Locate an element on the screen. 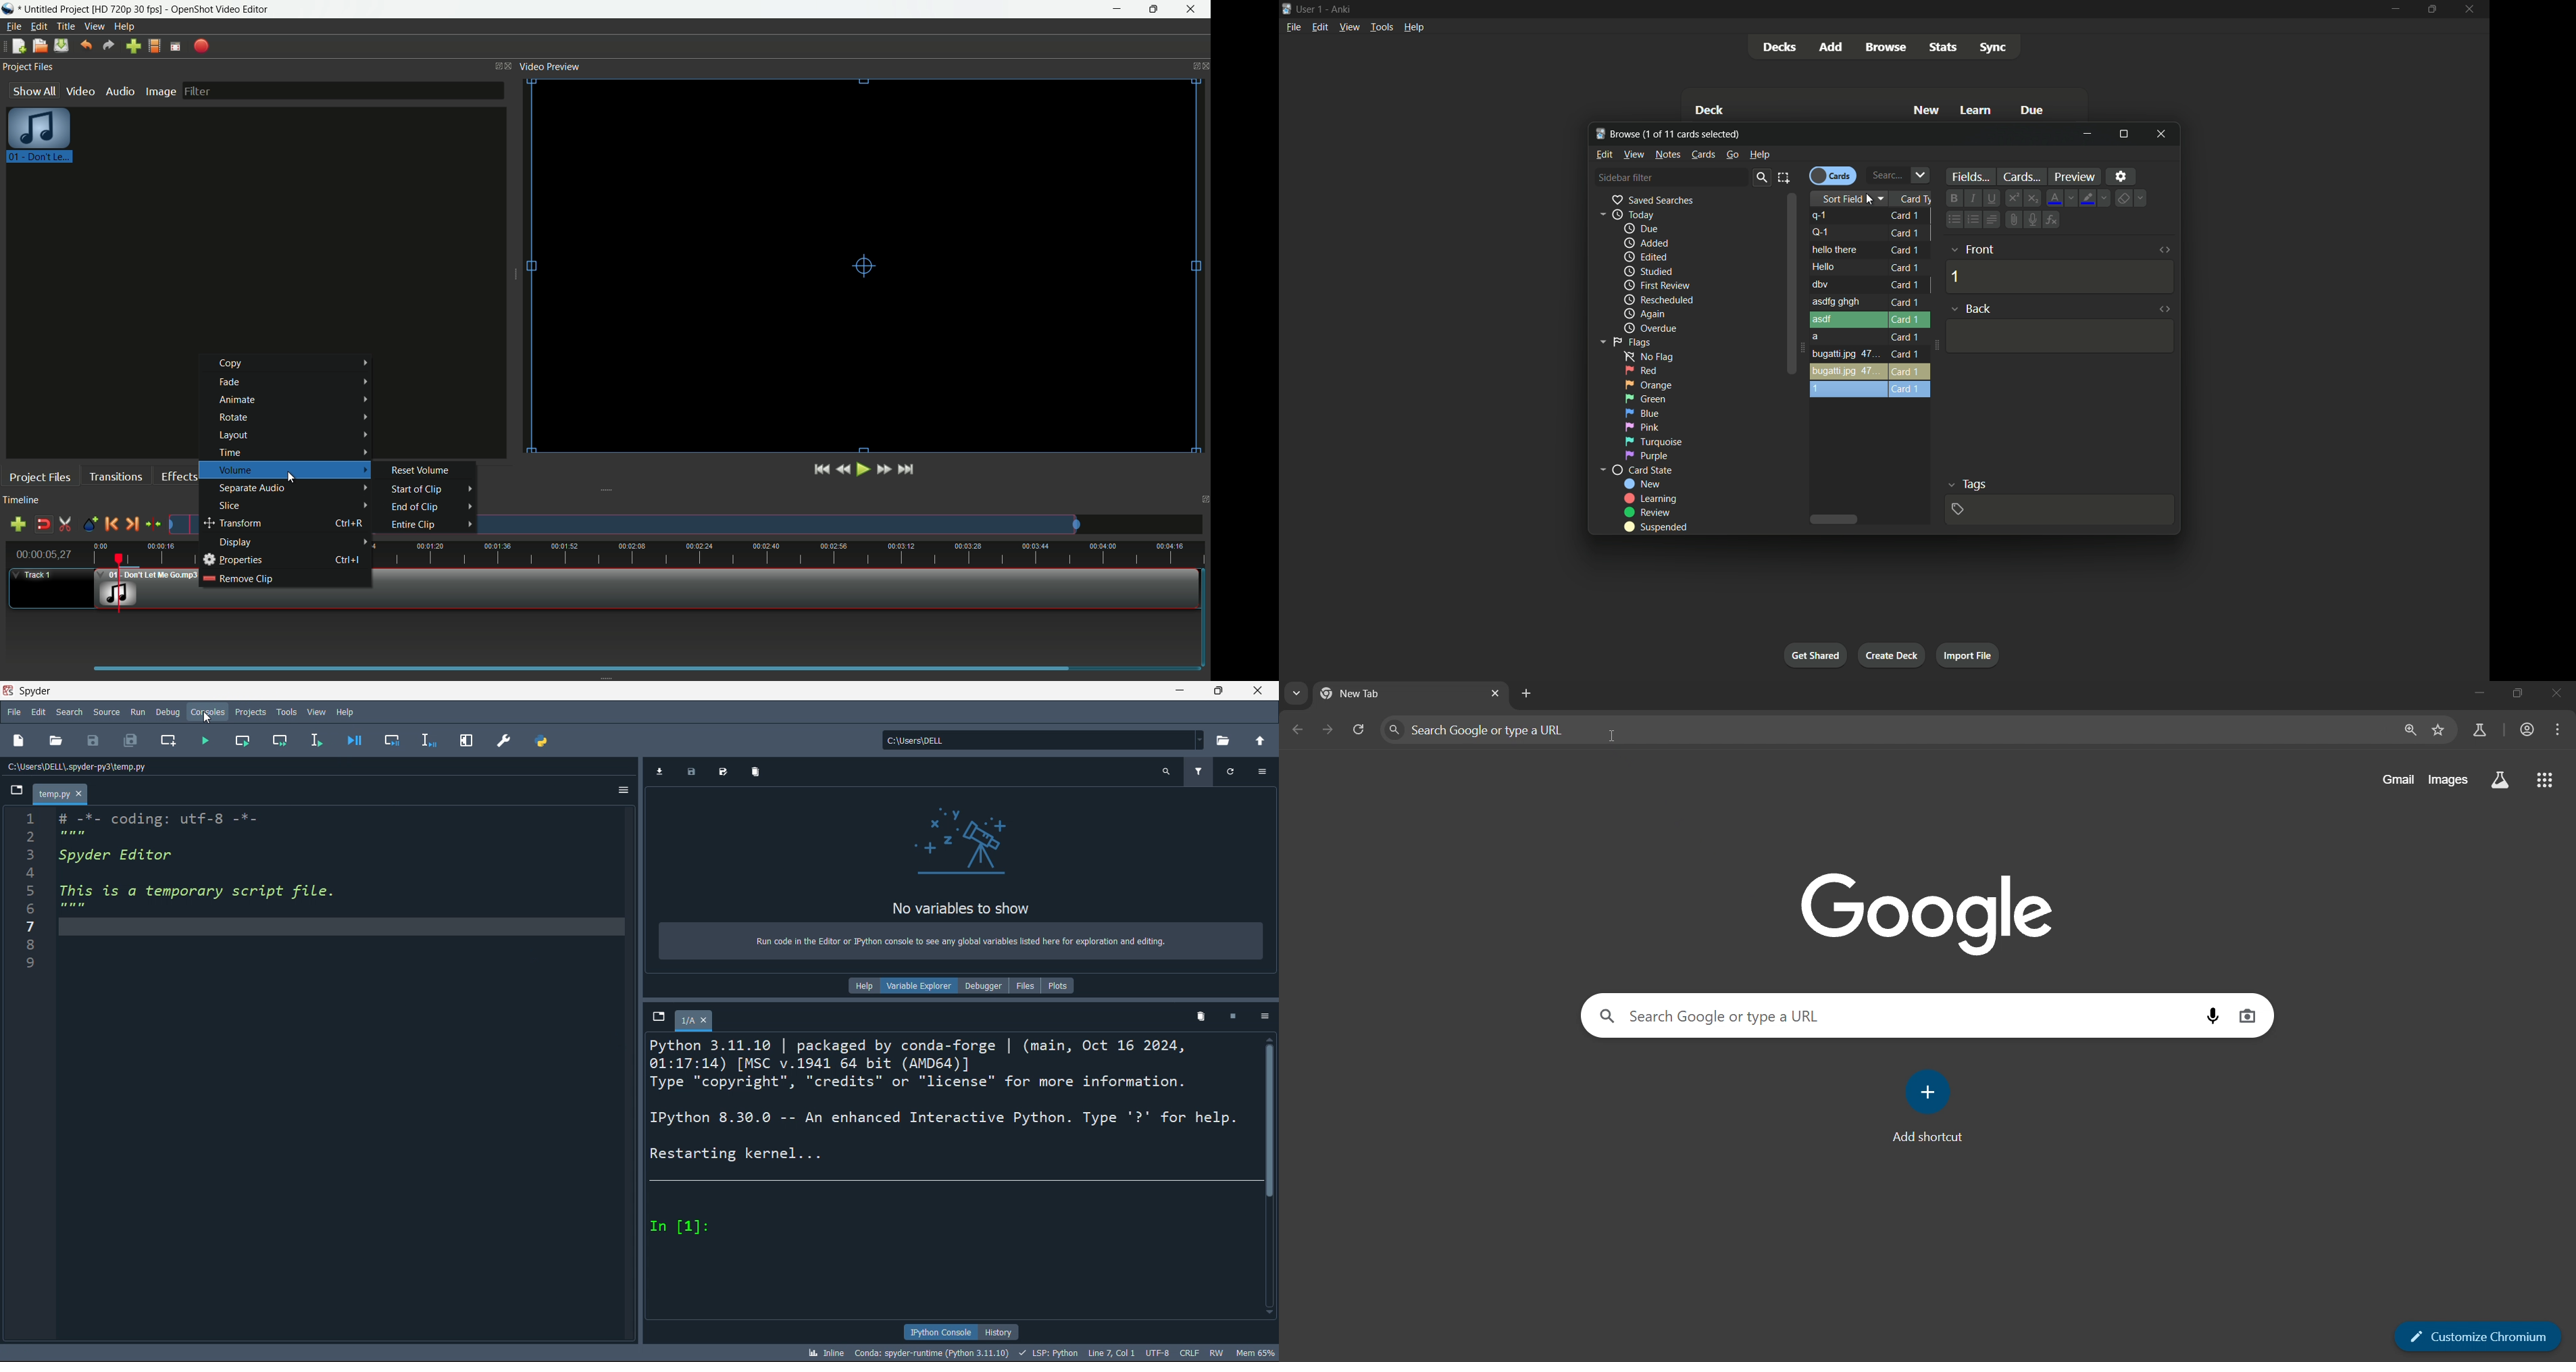  Run code in the Editor or Python console to see any global variables listed here for exploration and editing. is located at coordinates (960, 944).